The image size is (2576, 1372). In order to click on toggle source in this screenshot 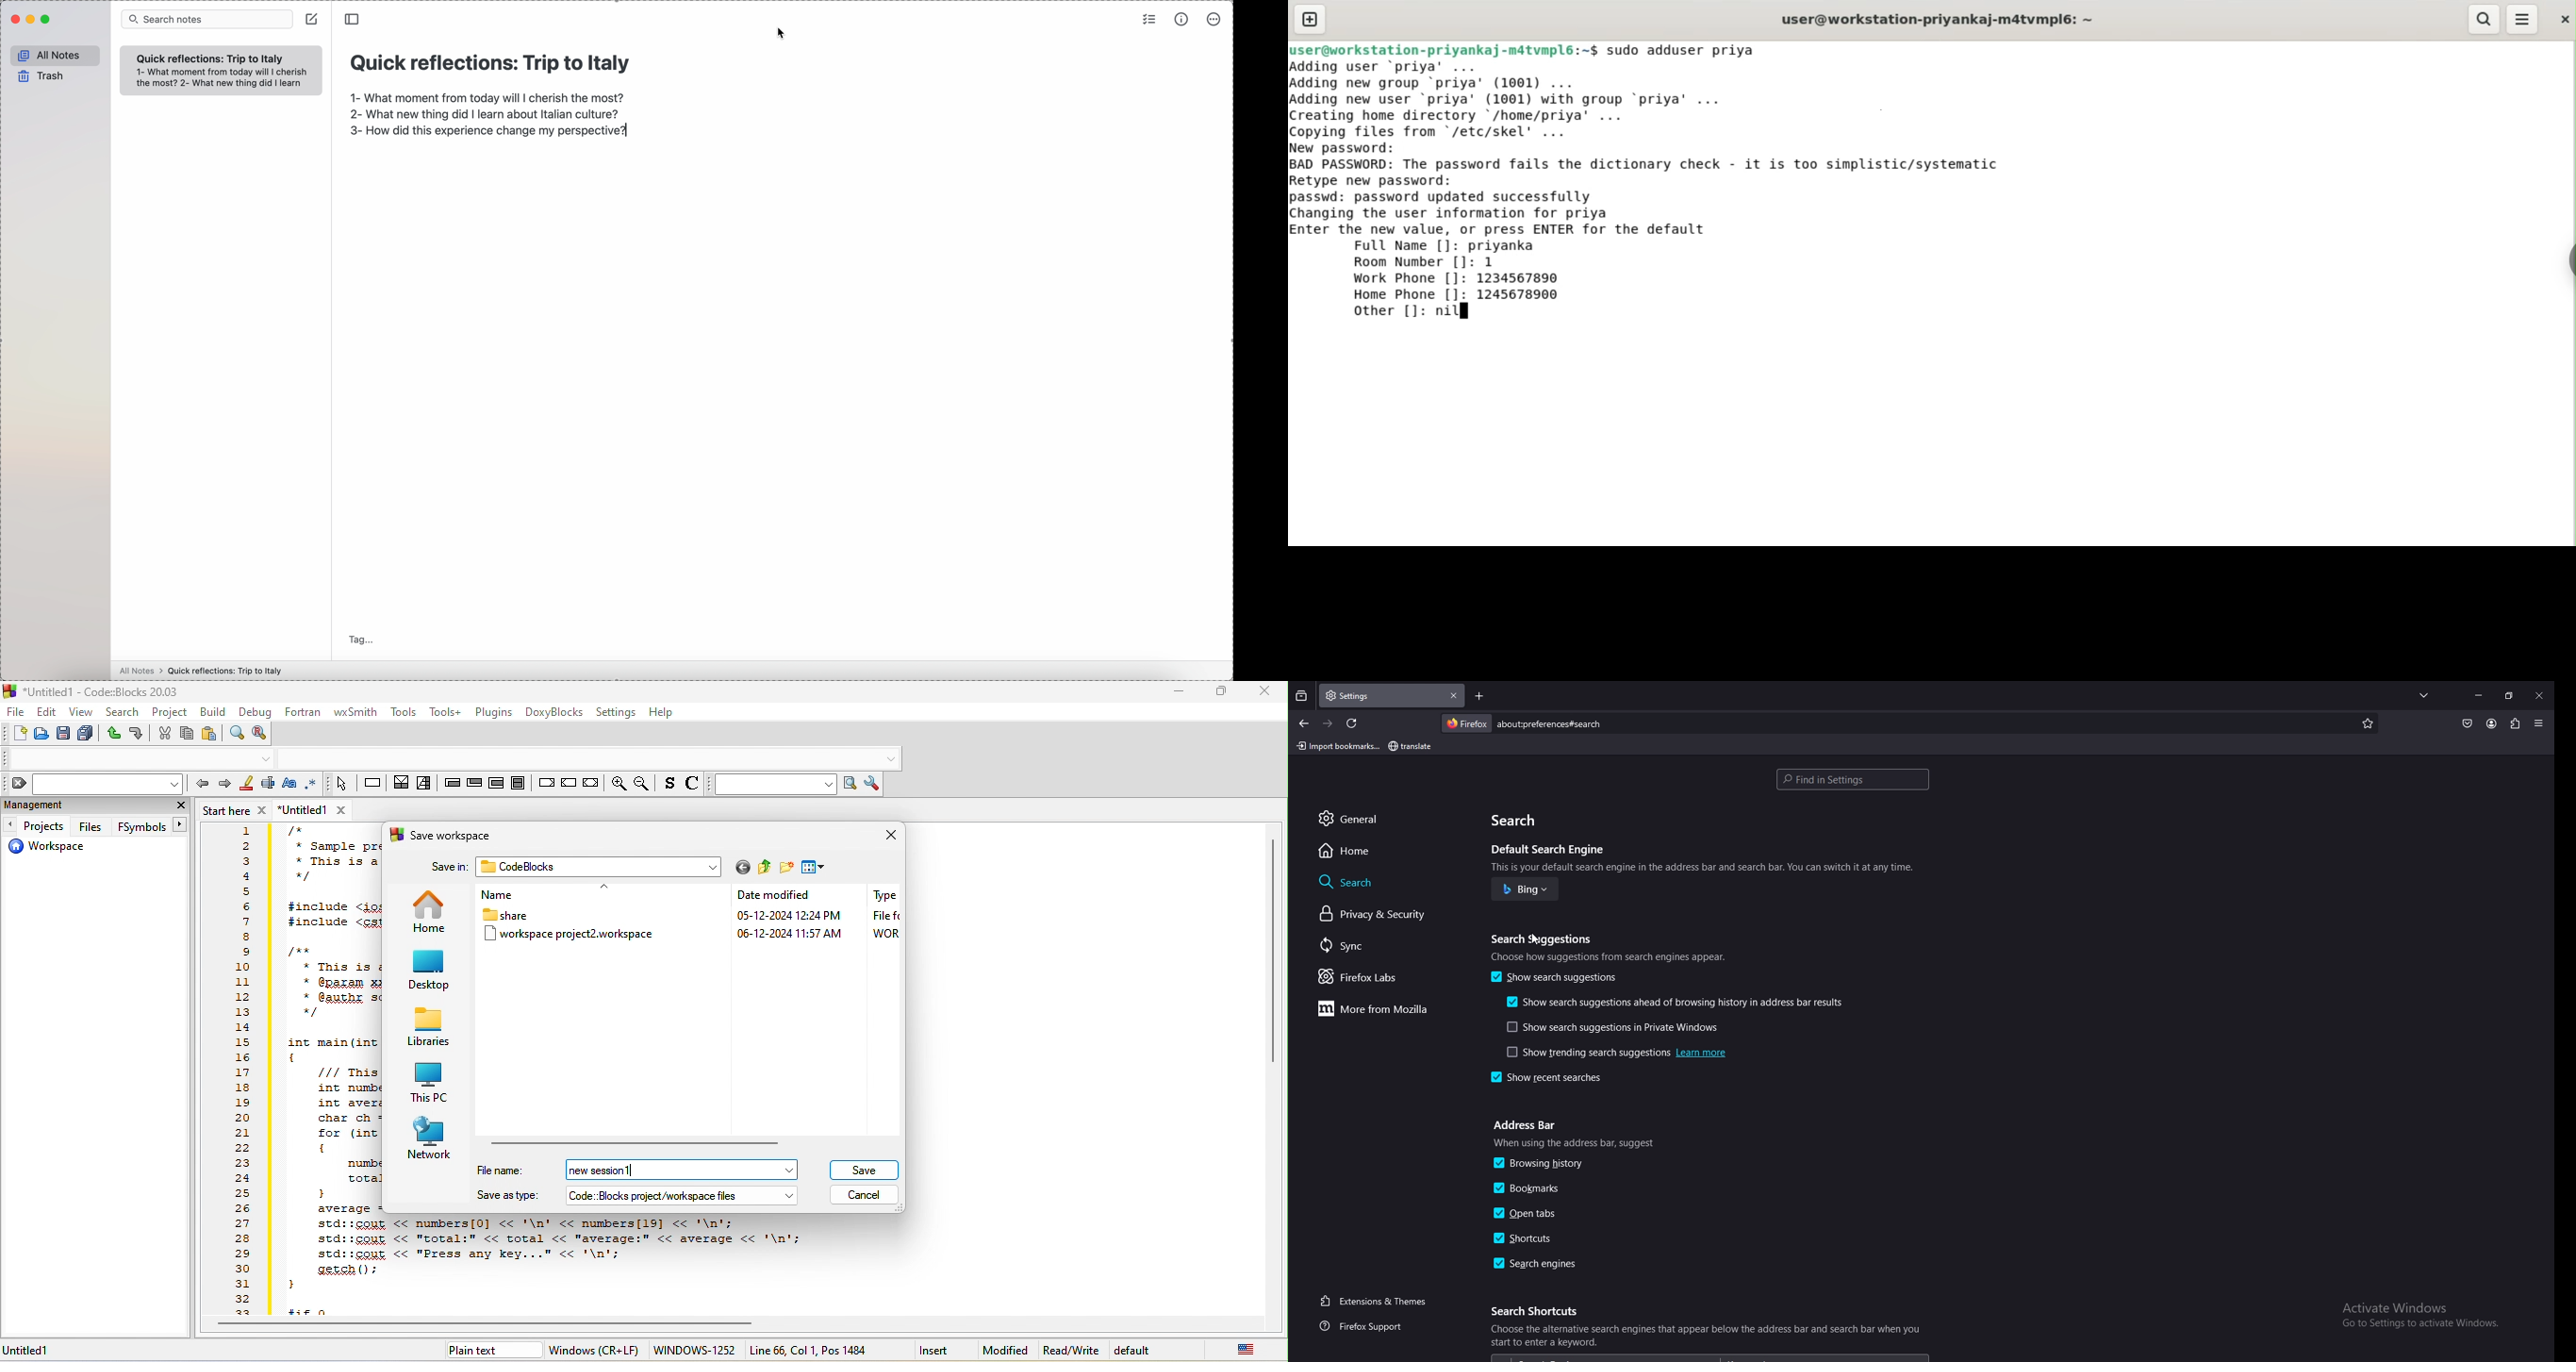, I will do `click(669, 786)`.